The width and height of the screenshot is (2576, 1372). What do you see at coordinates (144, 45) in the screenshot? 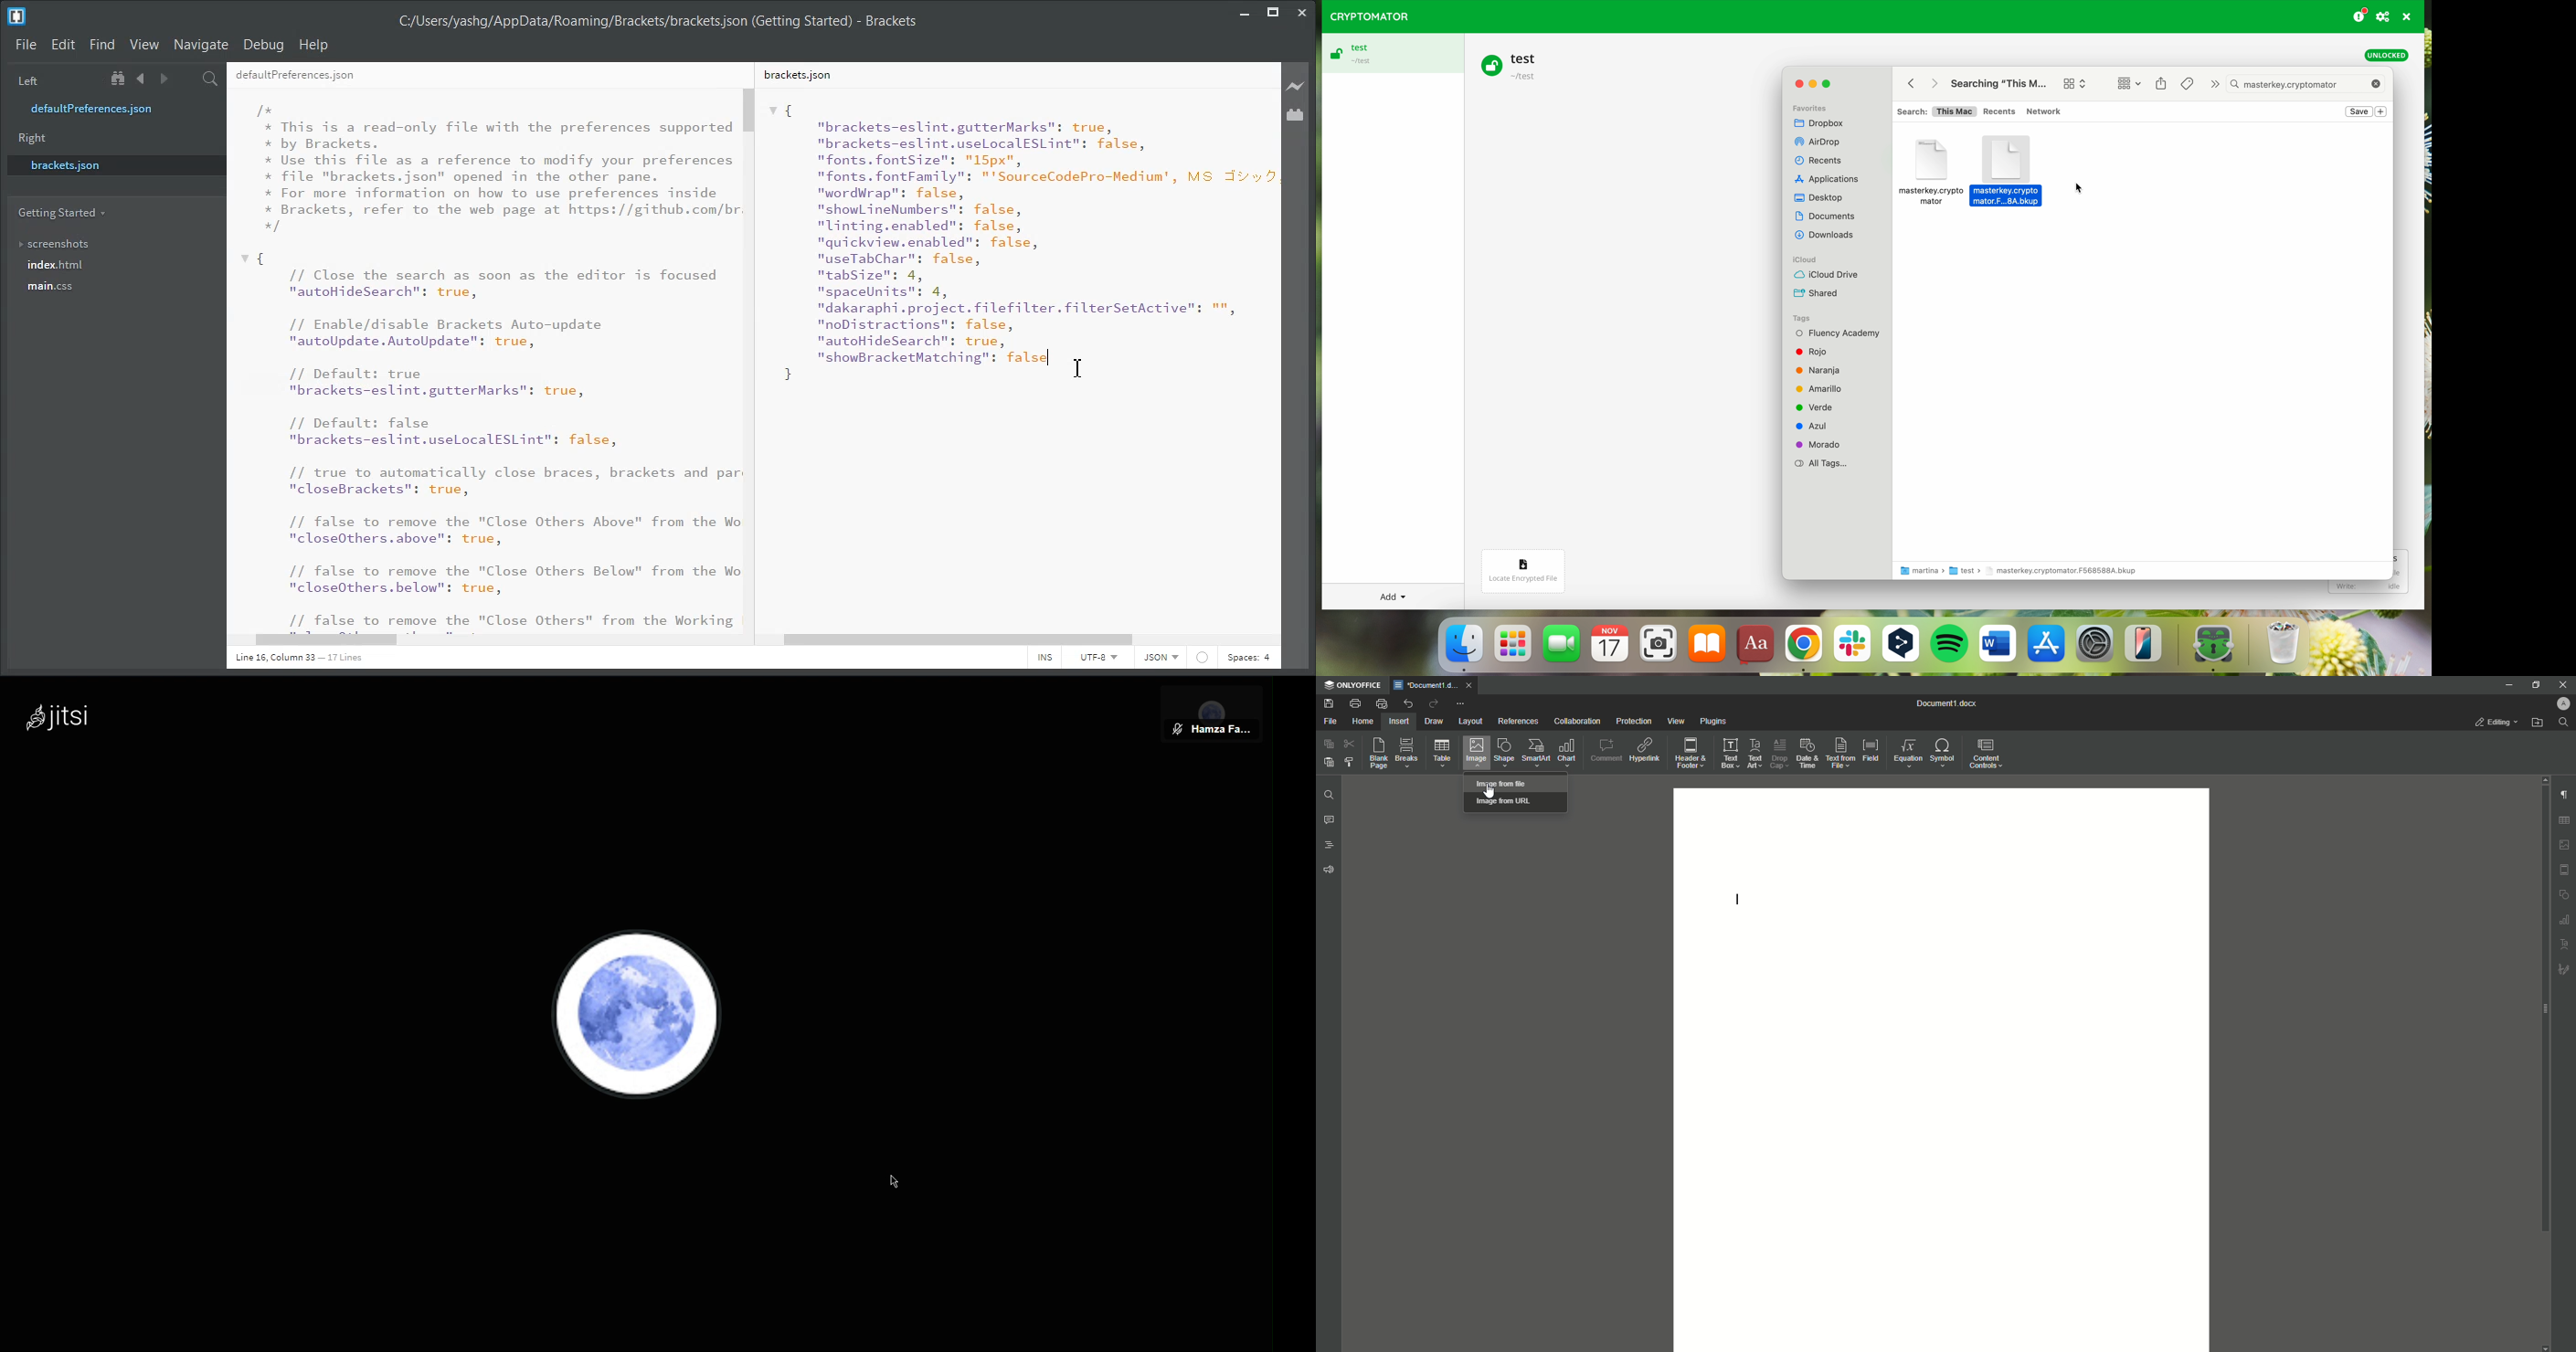
I see `View` at bounding box center [144, 45].